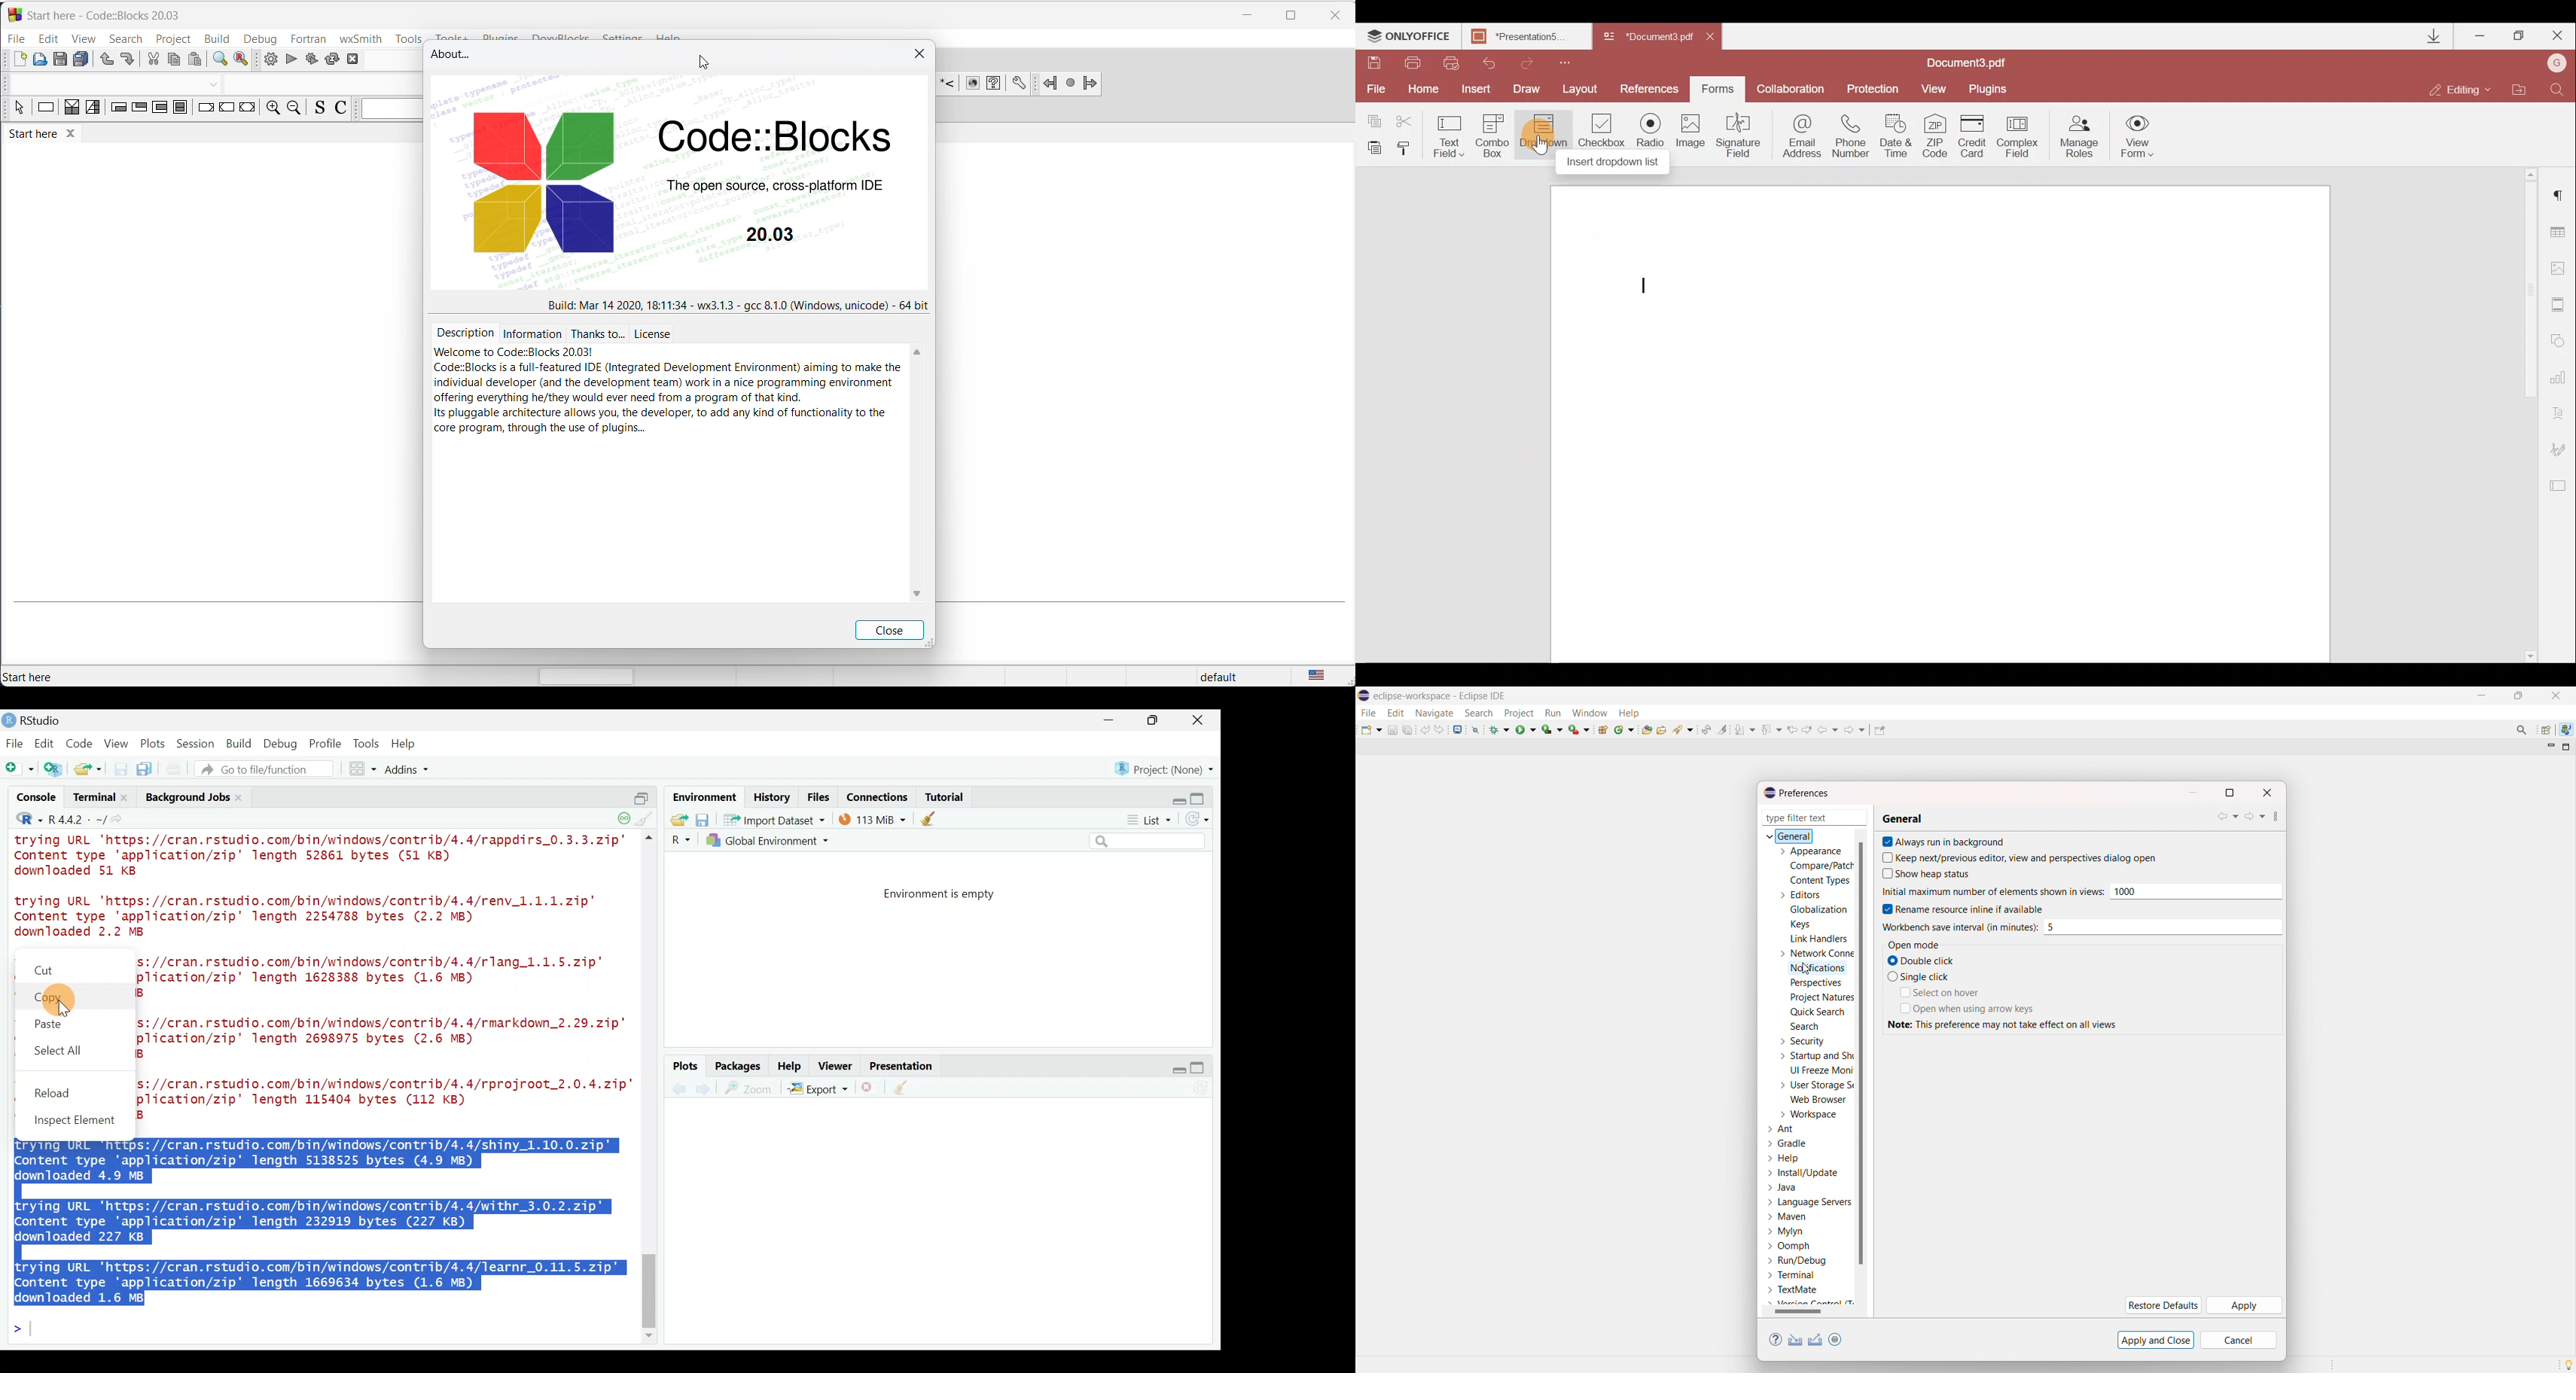 This screenshot has width=2576, height=1400. I want to click on logo, so click(1364, 696).